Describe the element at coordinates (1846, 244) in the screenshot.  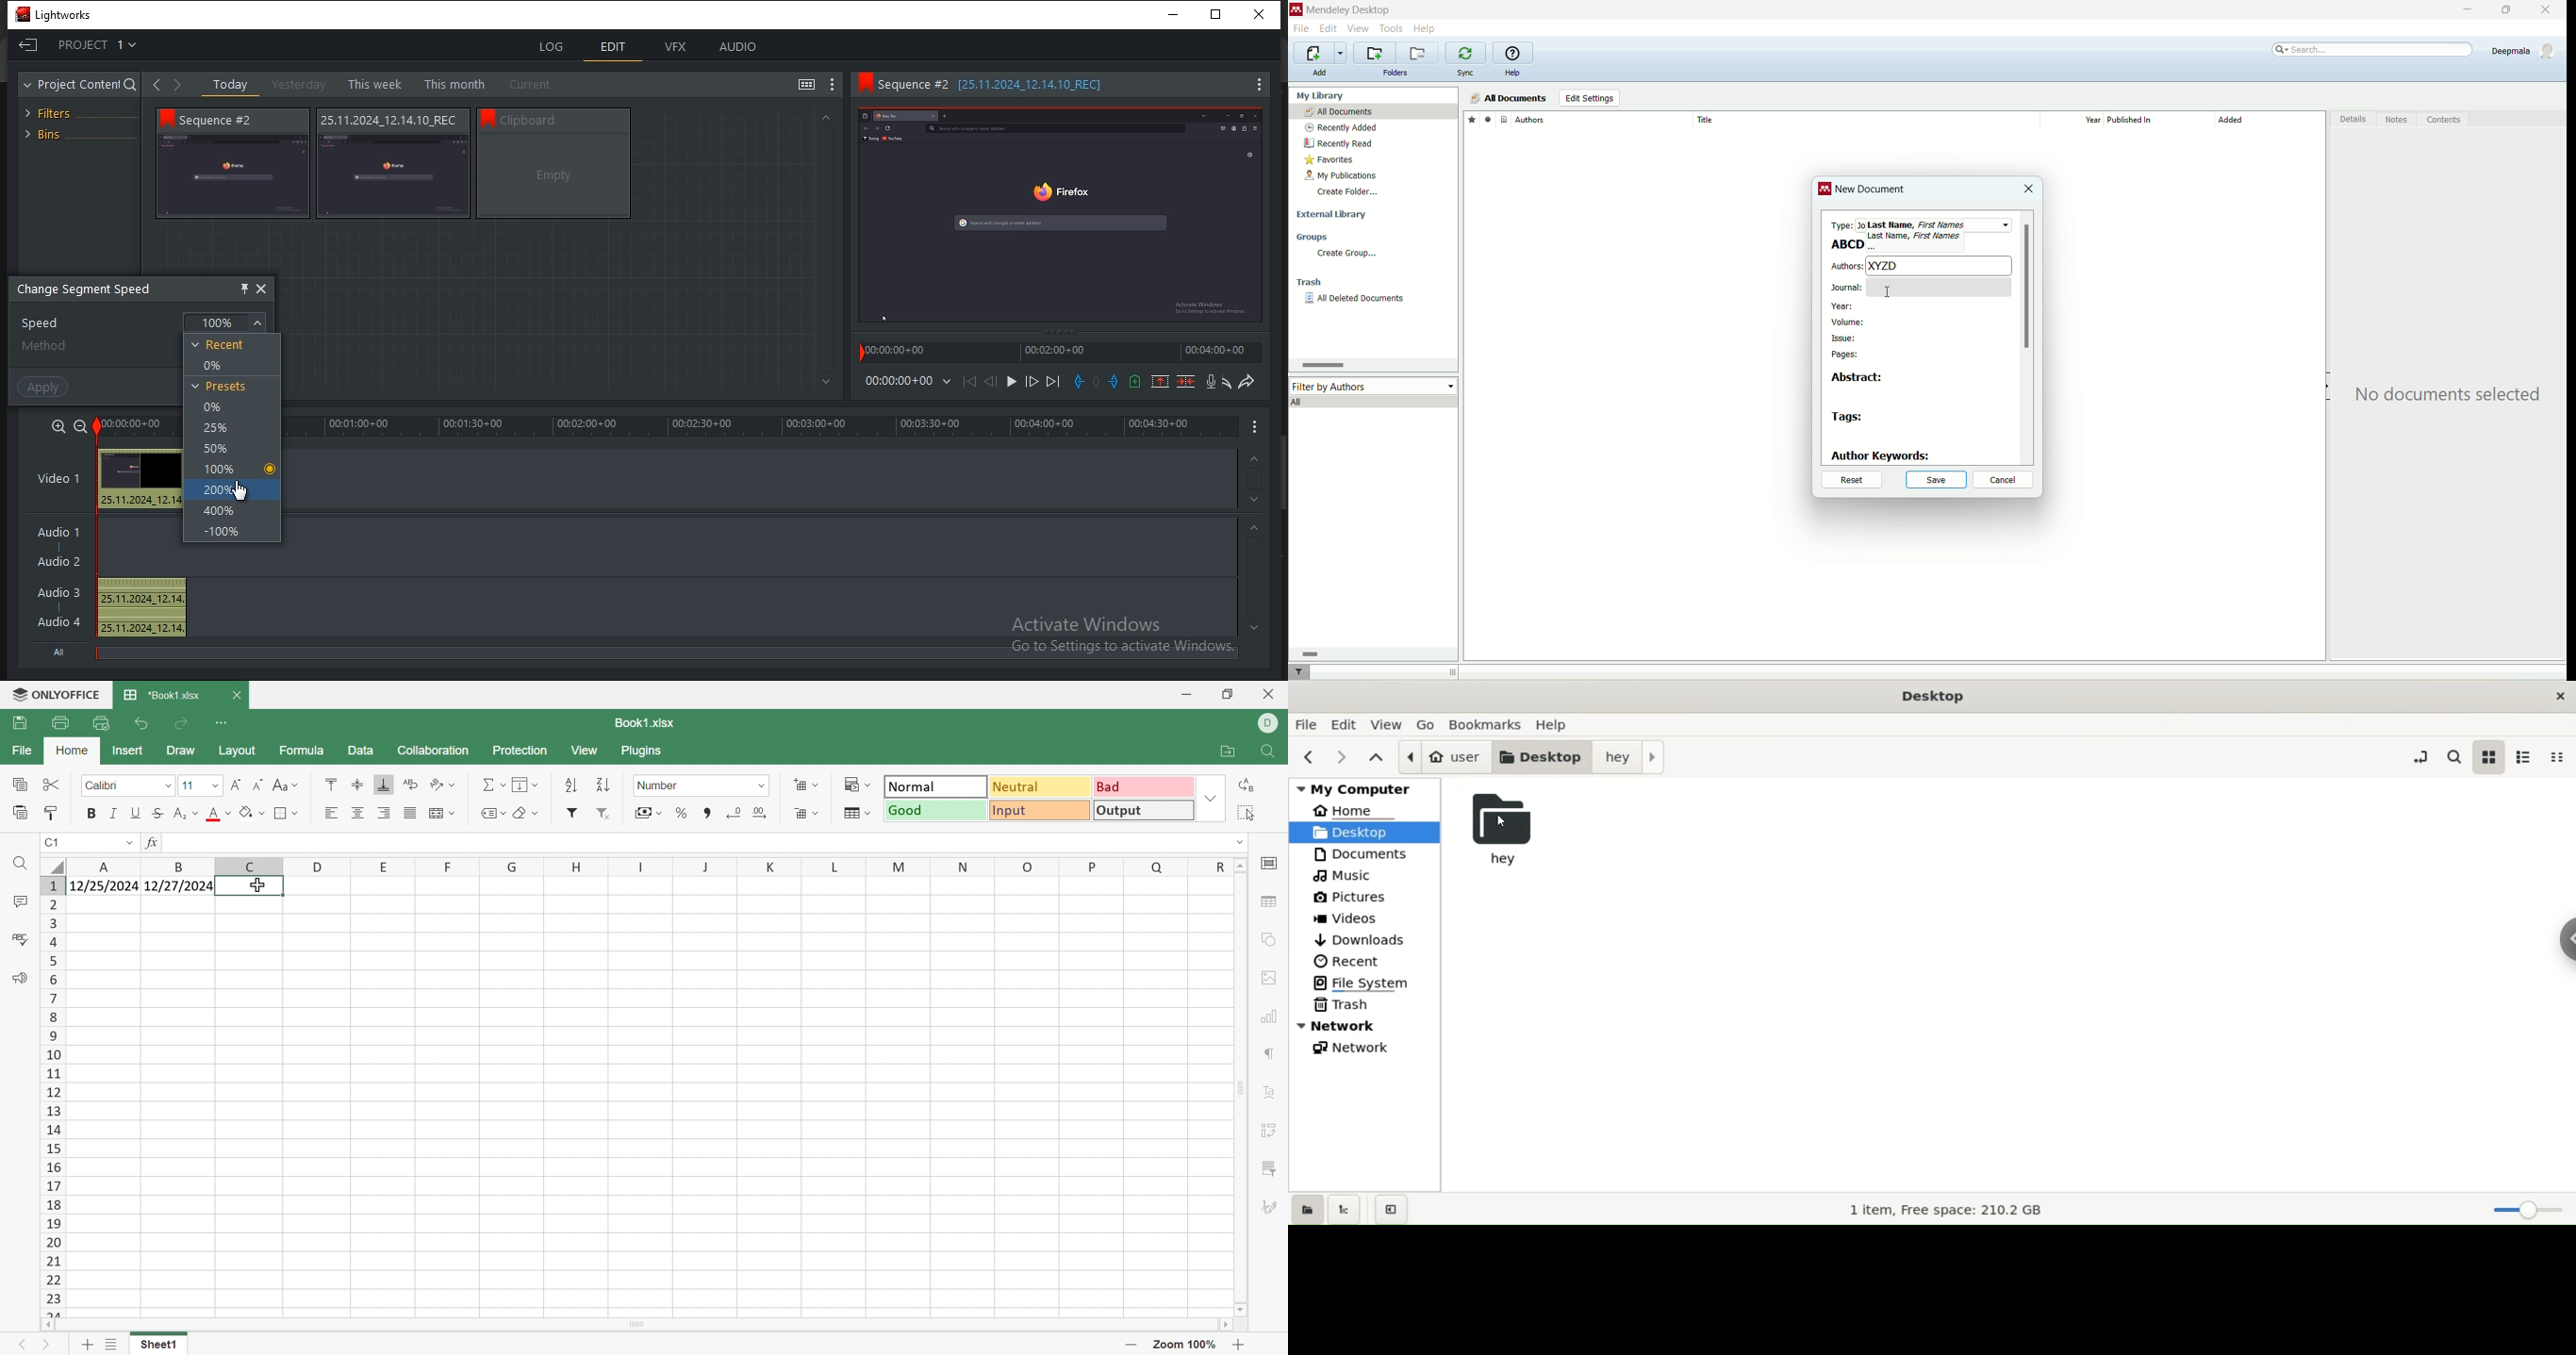
I see `ABCD` at that location.